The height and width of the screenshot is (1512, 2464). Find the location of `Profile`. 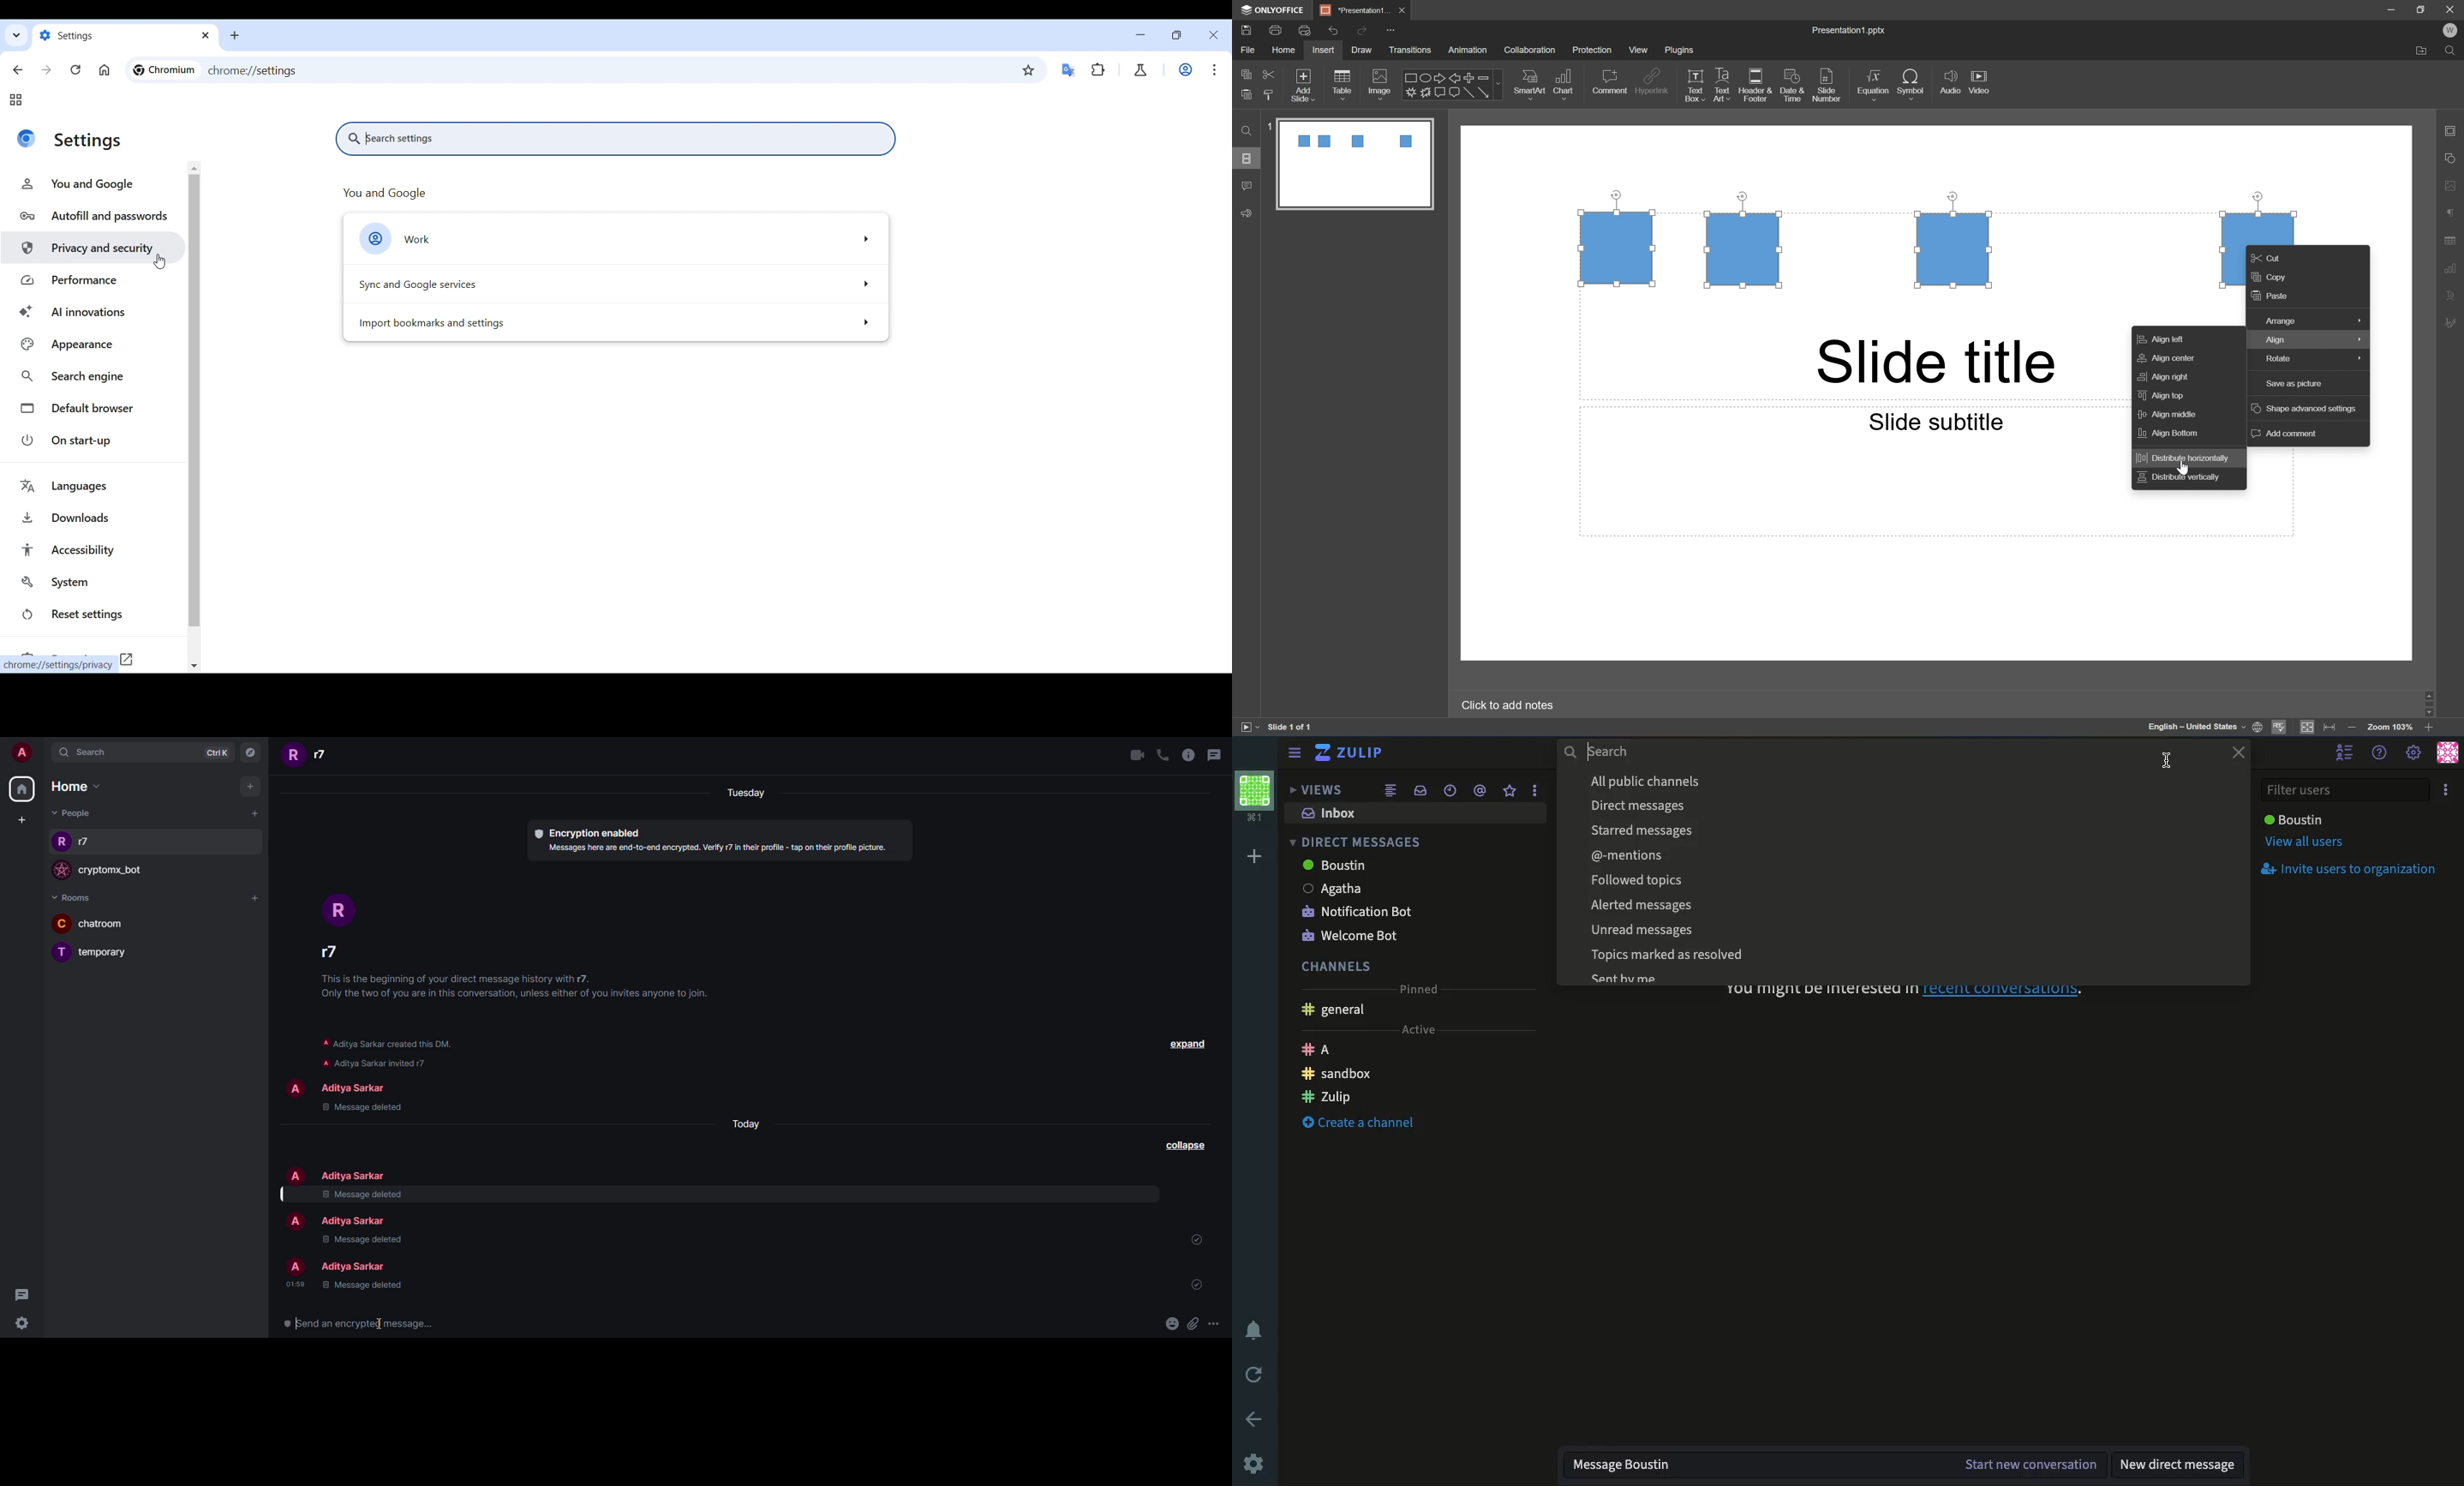

Profile is located at coordinates (1255, 798).